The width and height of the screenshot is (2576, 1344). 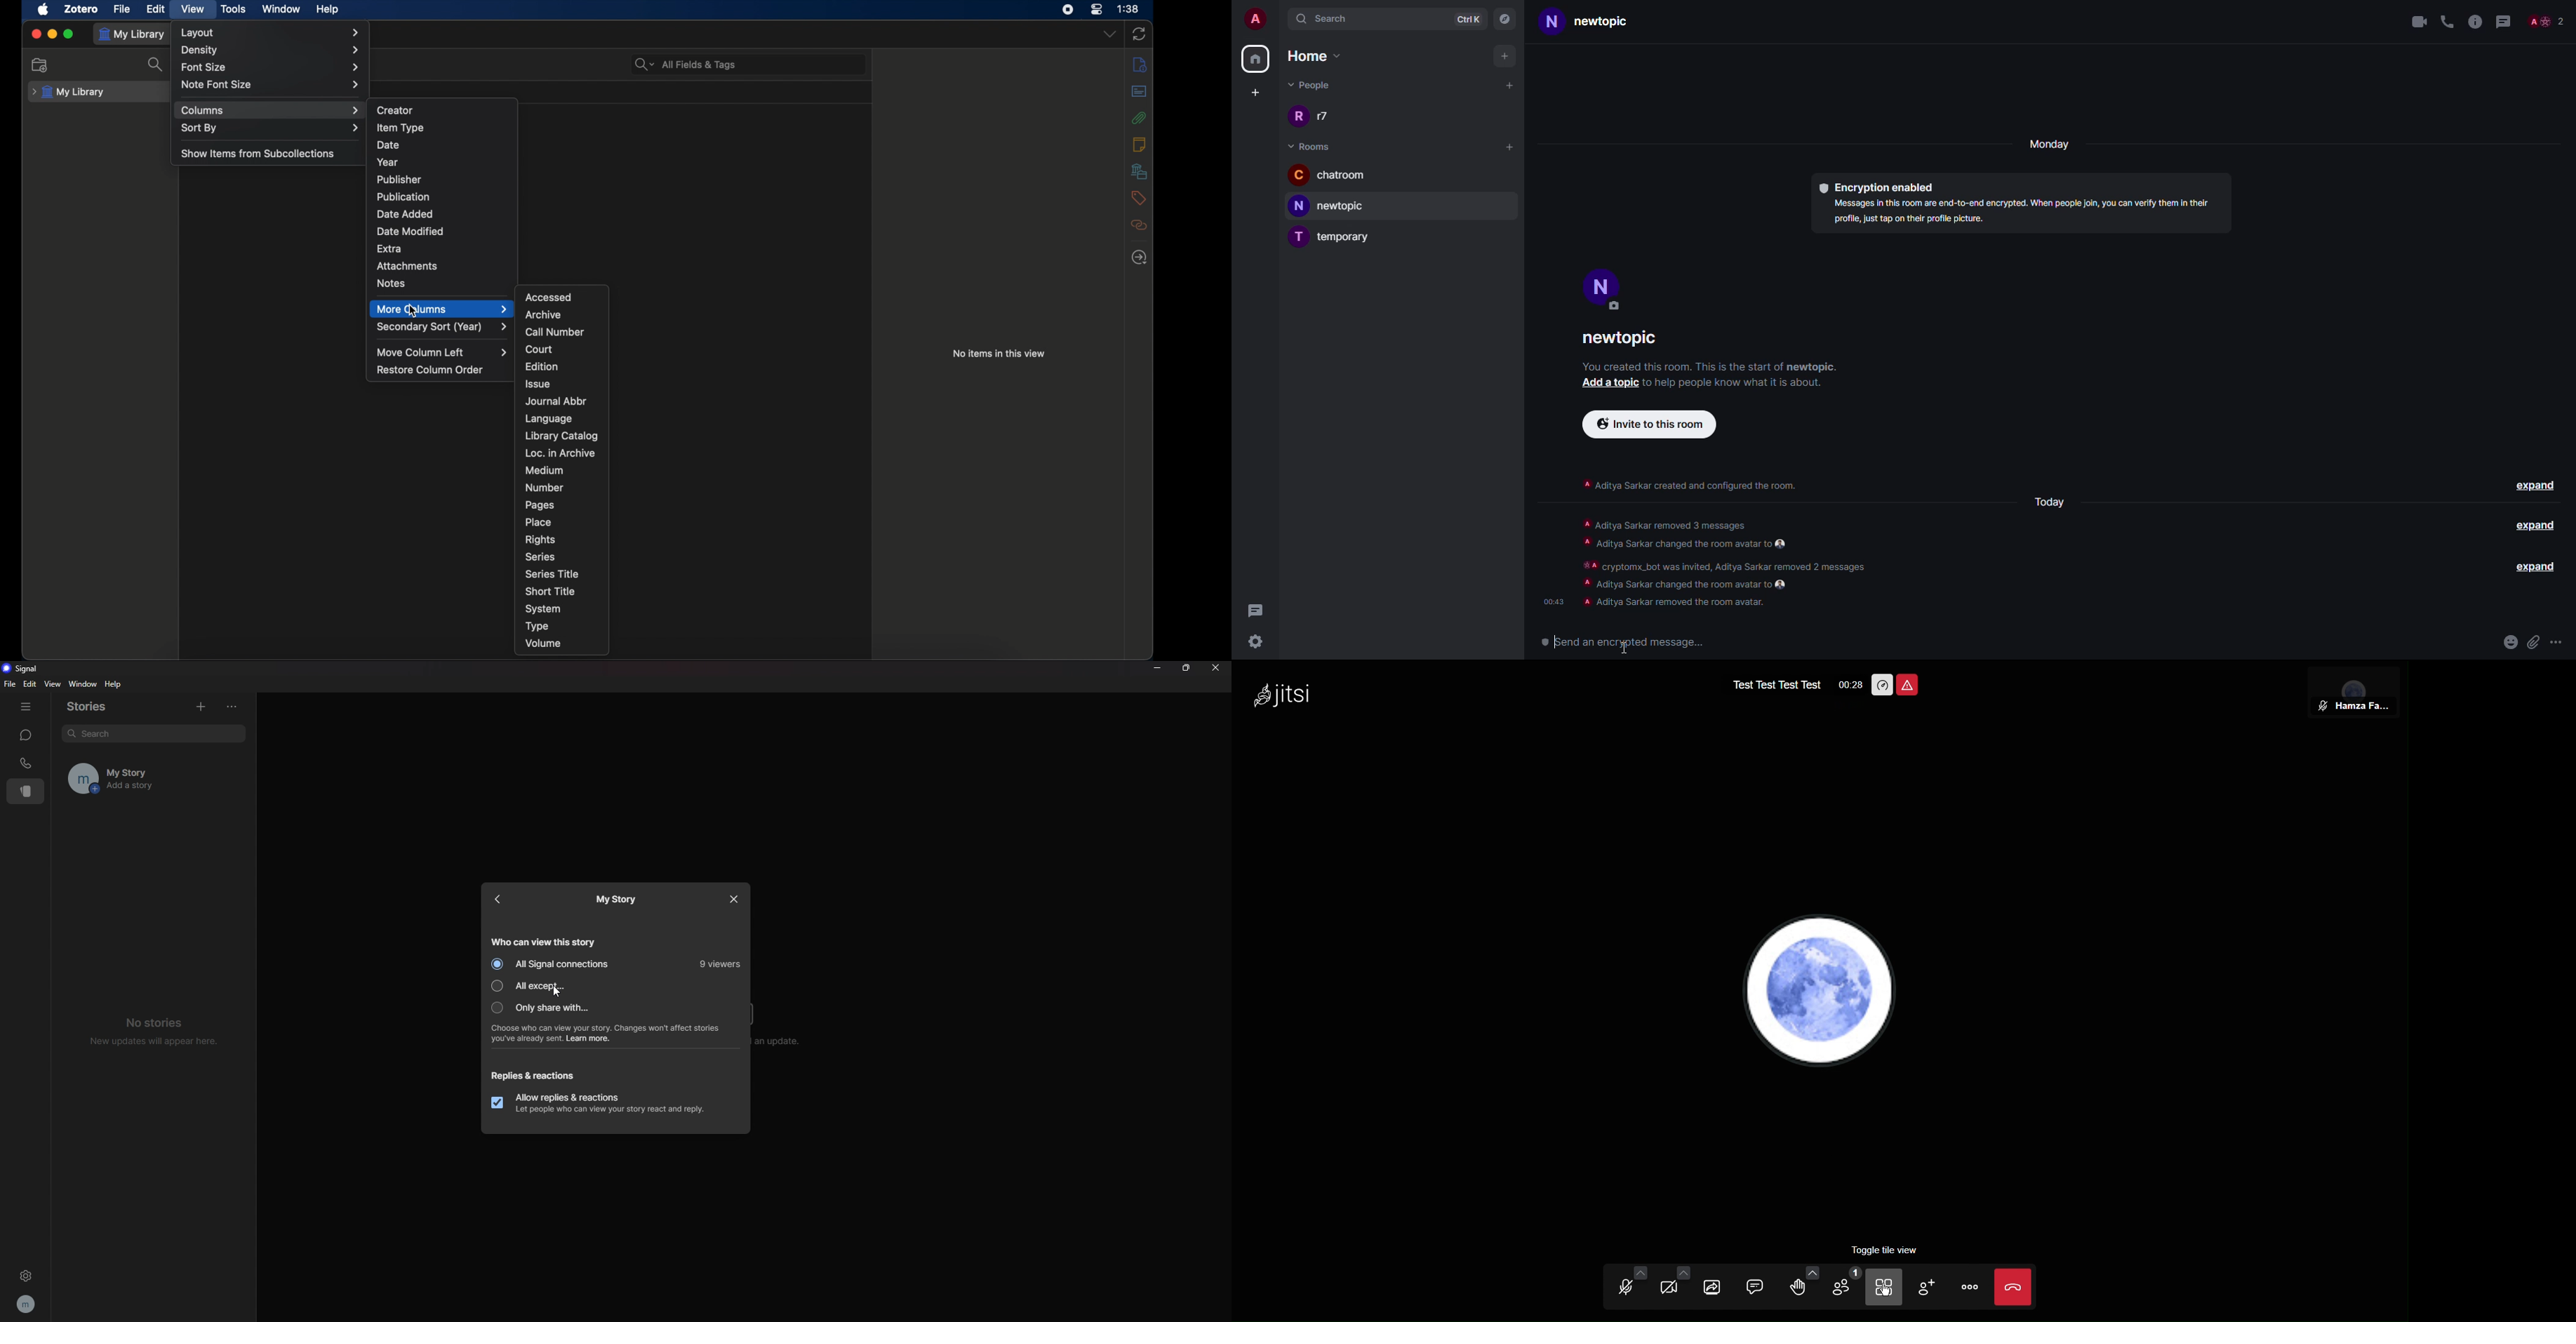 What do you see at coordinates (1929, 1286) in the screenshot?
I see `Add Member` at bounding box center [1929, 1286].